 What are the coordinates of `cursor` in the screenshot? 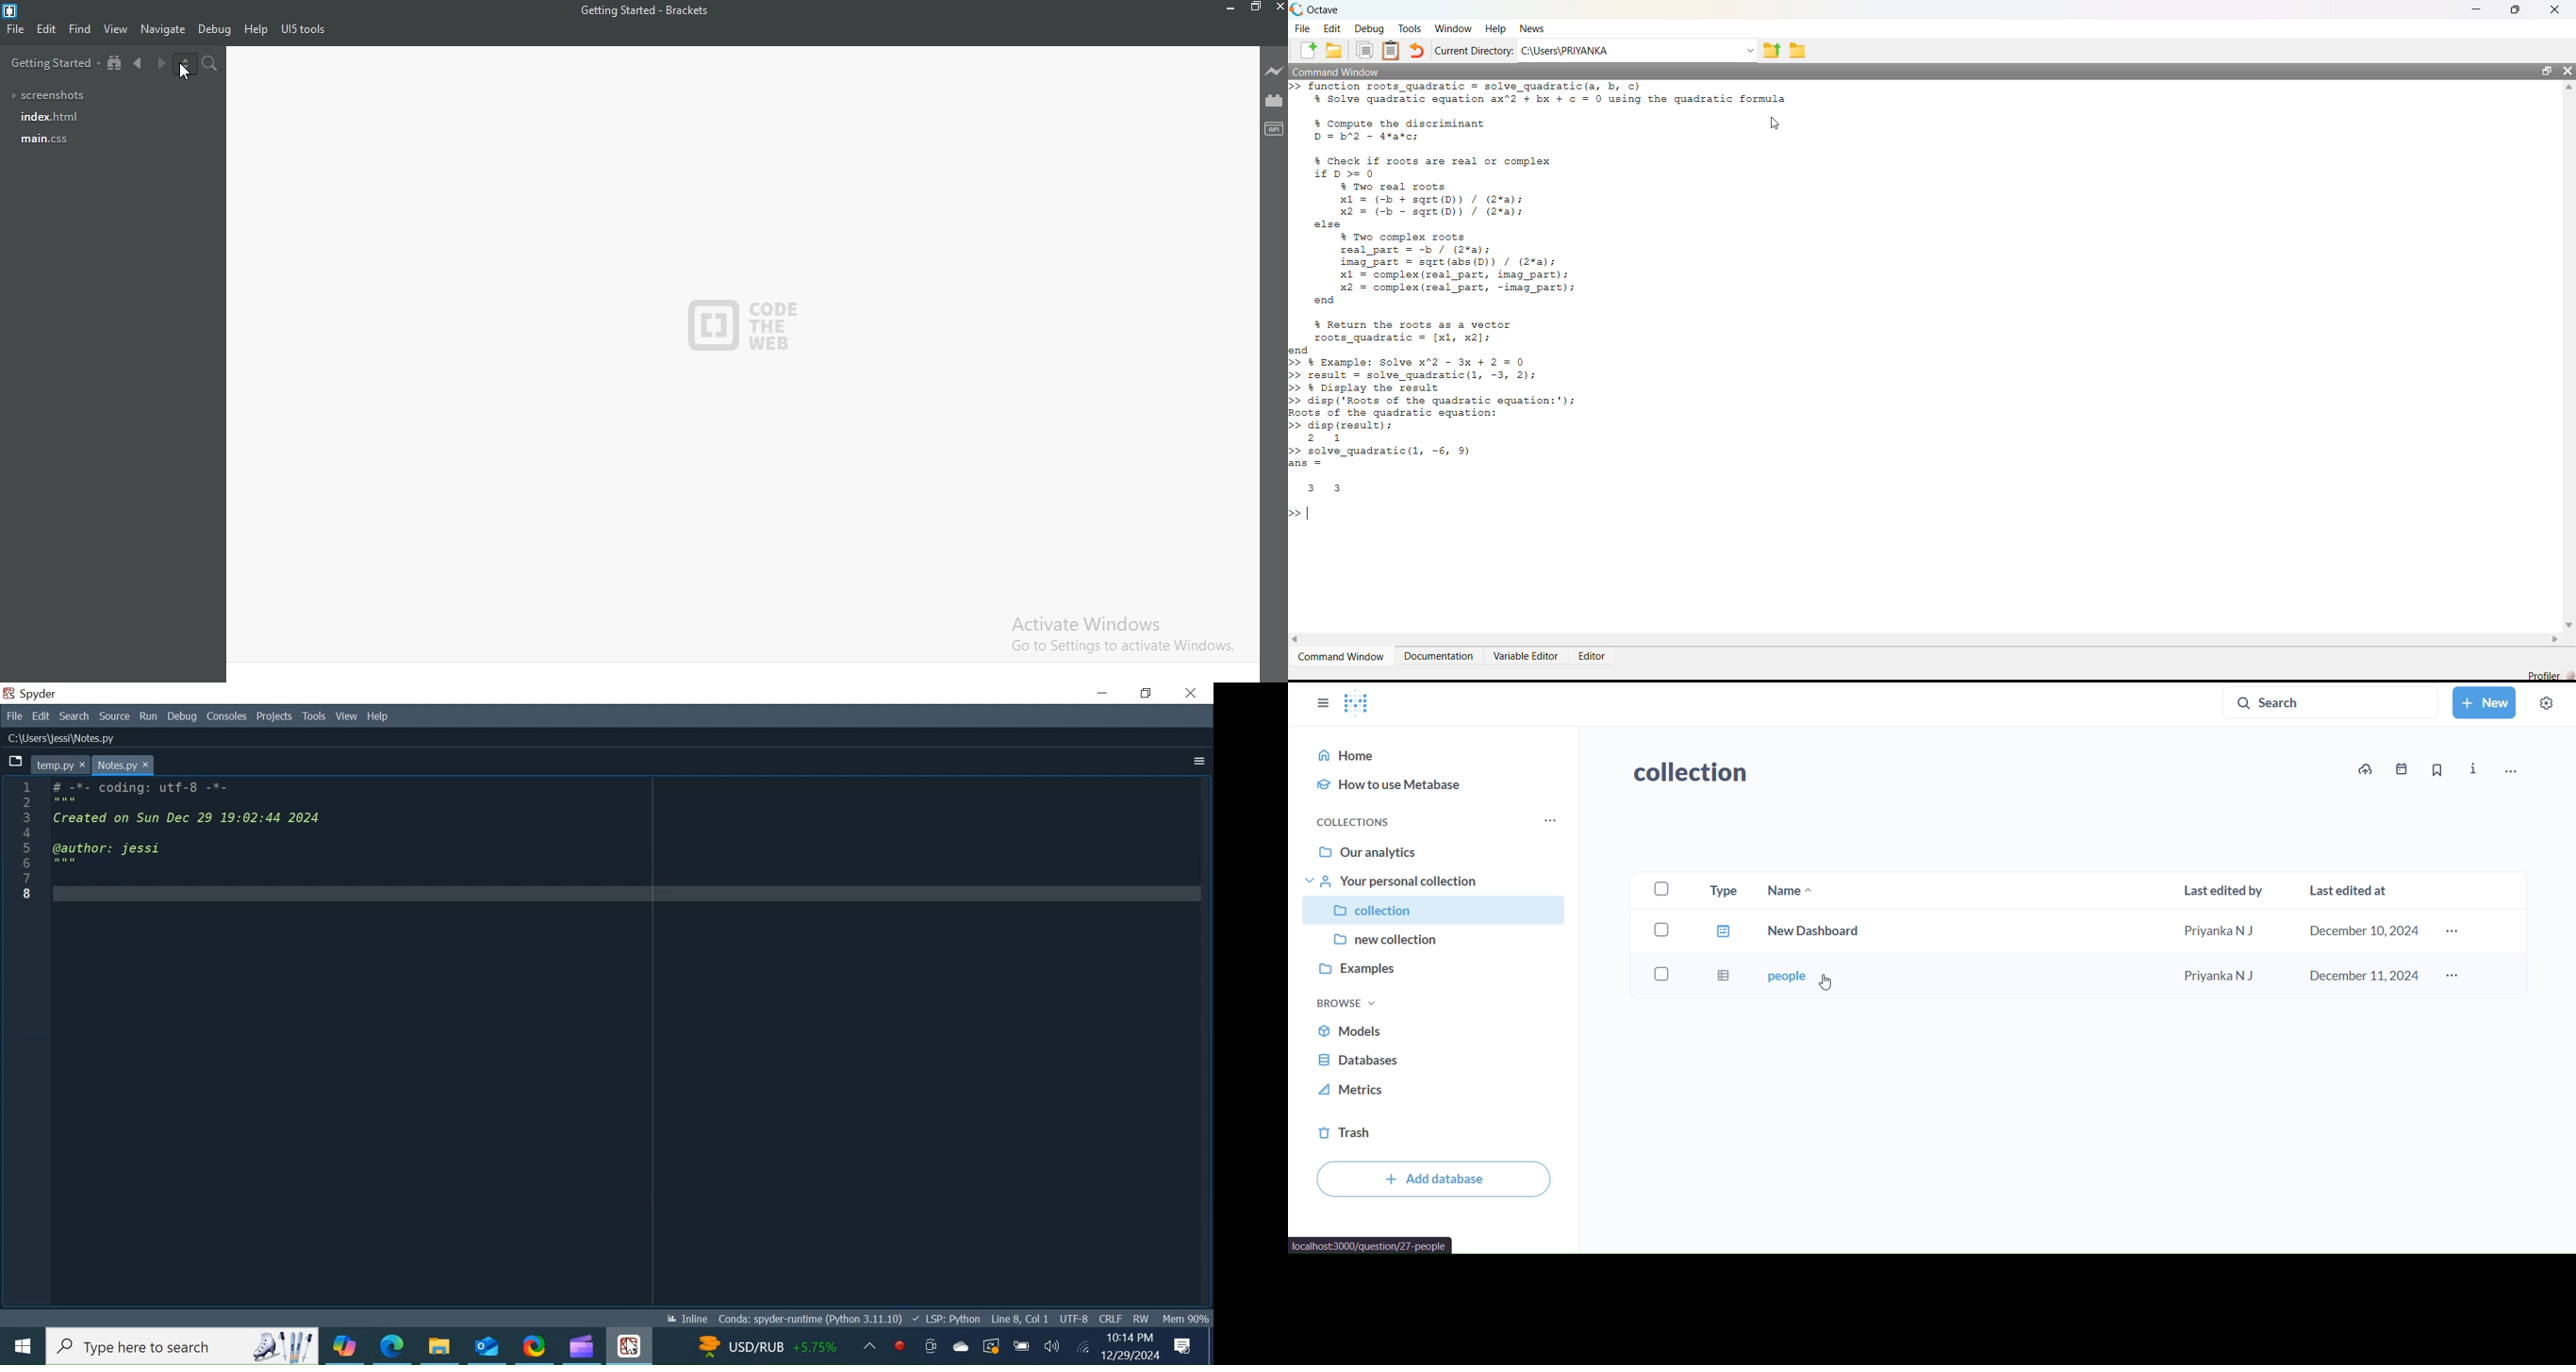 It's located at (1825, 985).